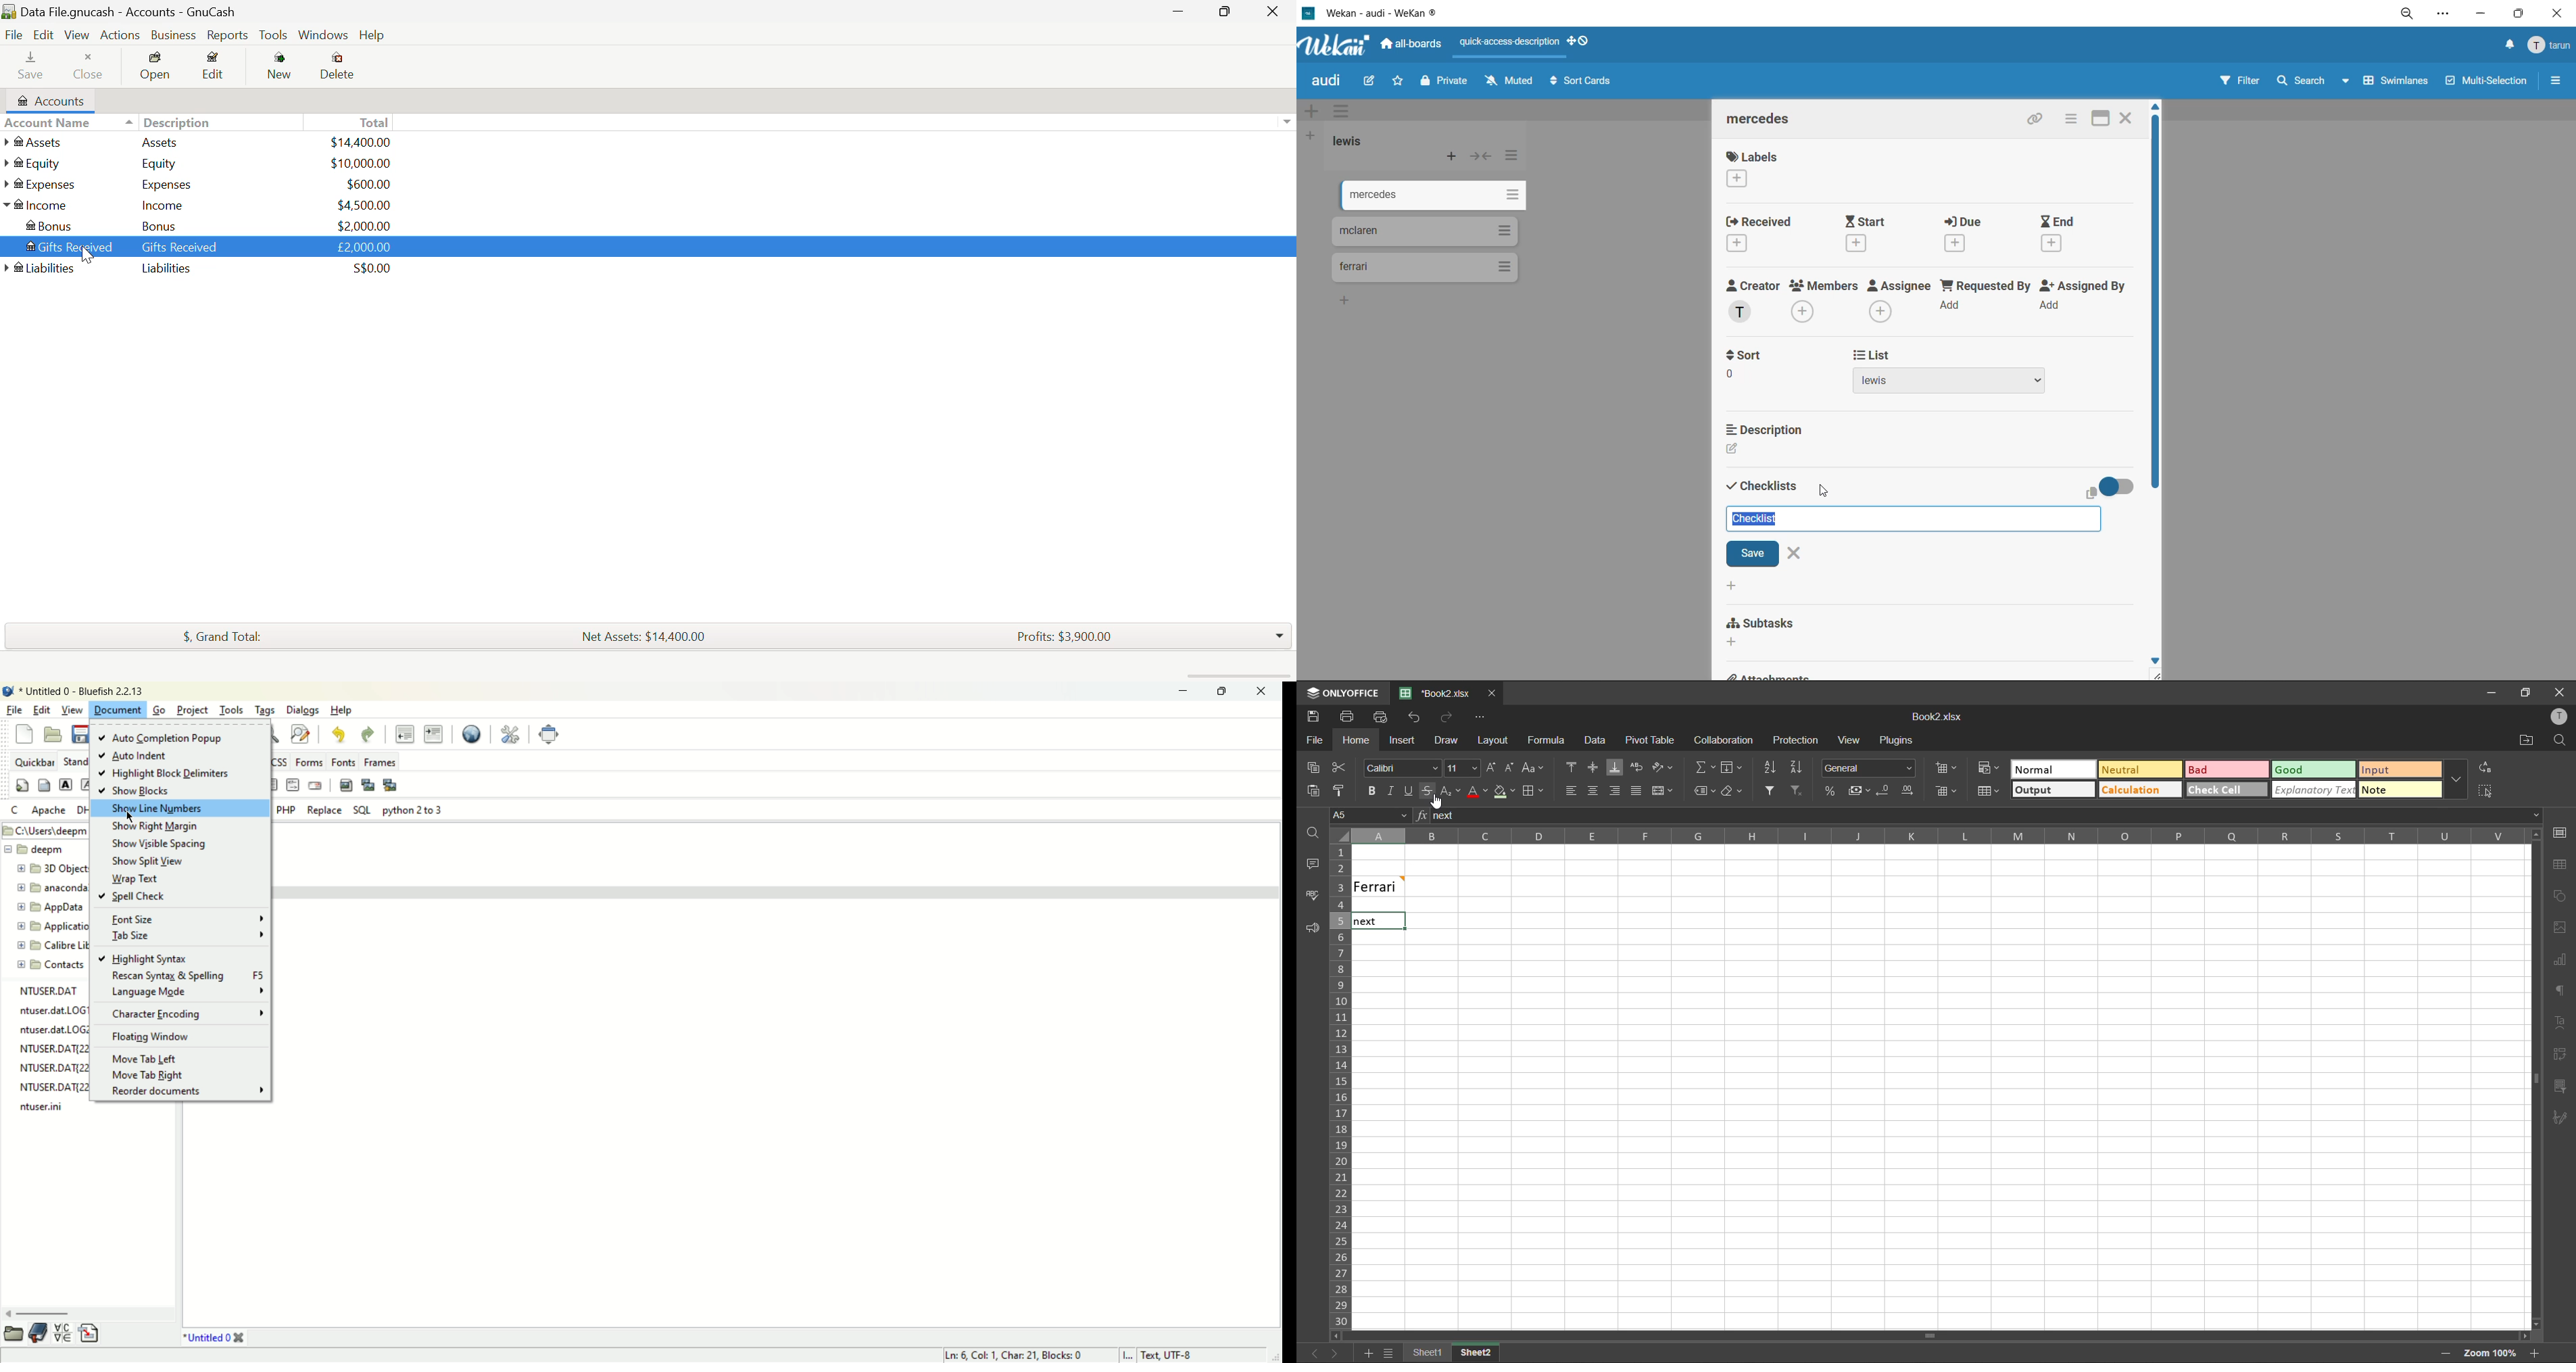 Image resolution: width=2576 pixels, height=1372 pixels. I want to click on decrease decimal, so click(1882, 793).